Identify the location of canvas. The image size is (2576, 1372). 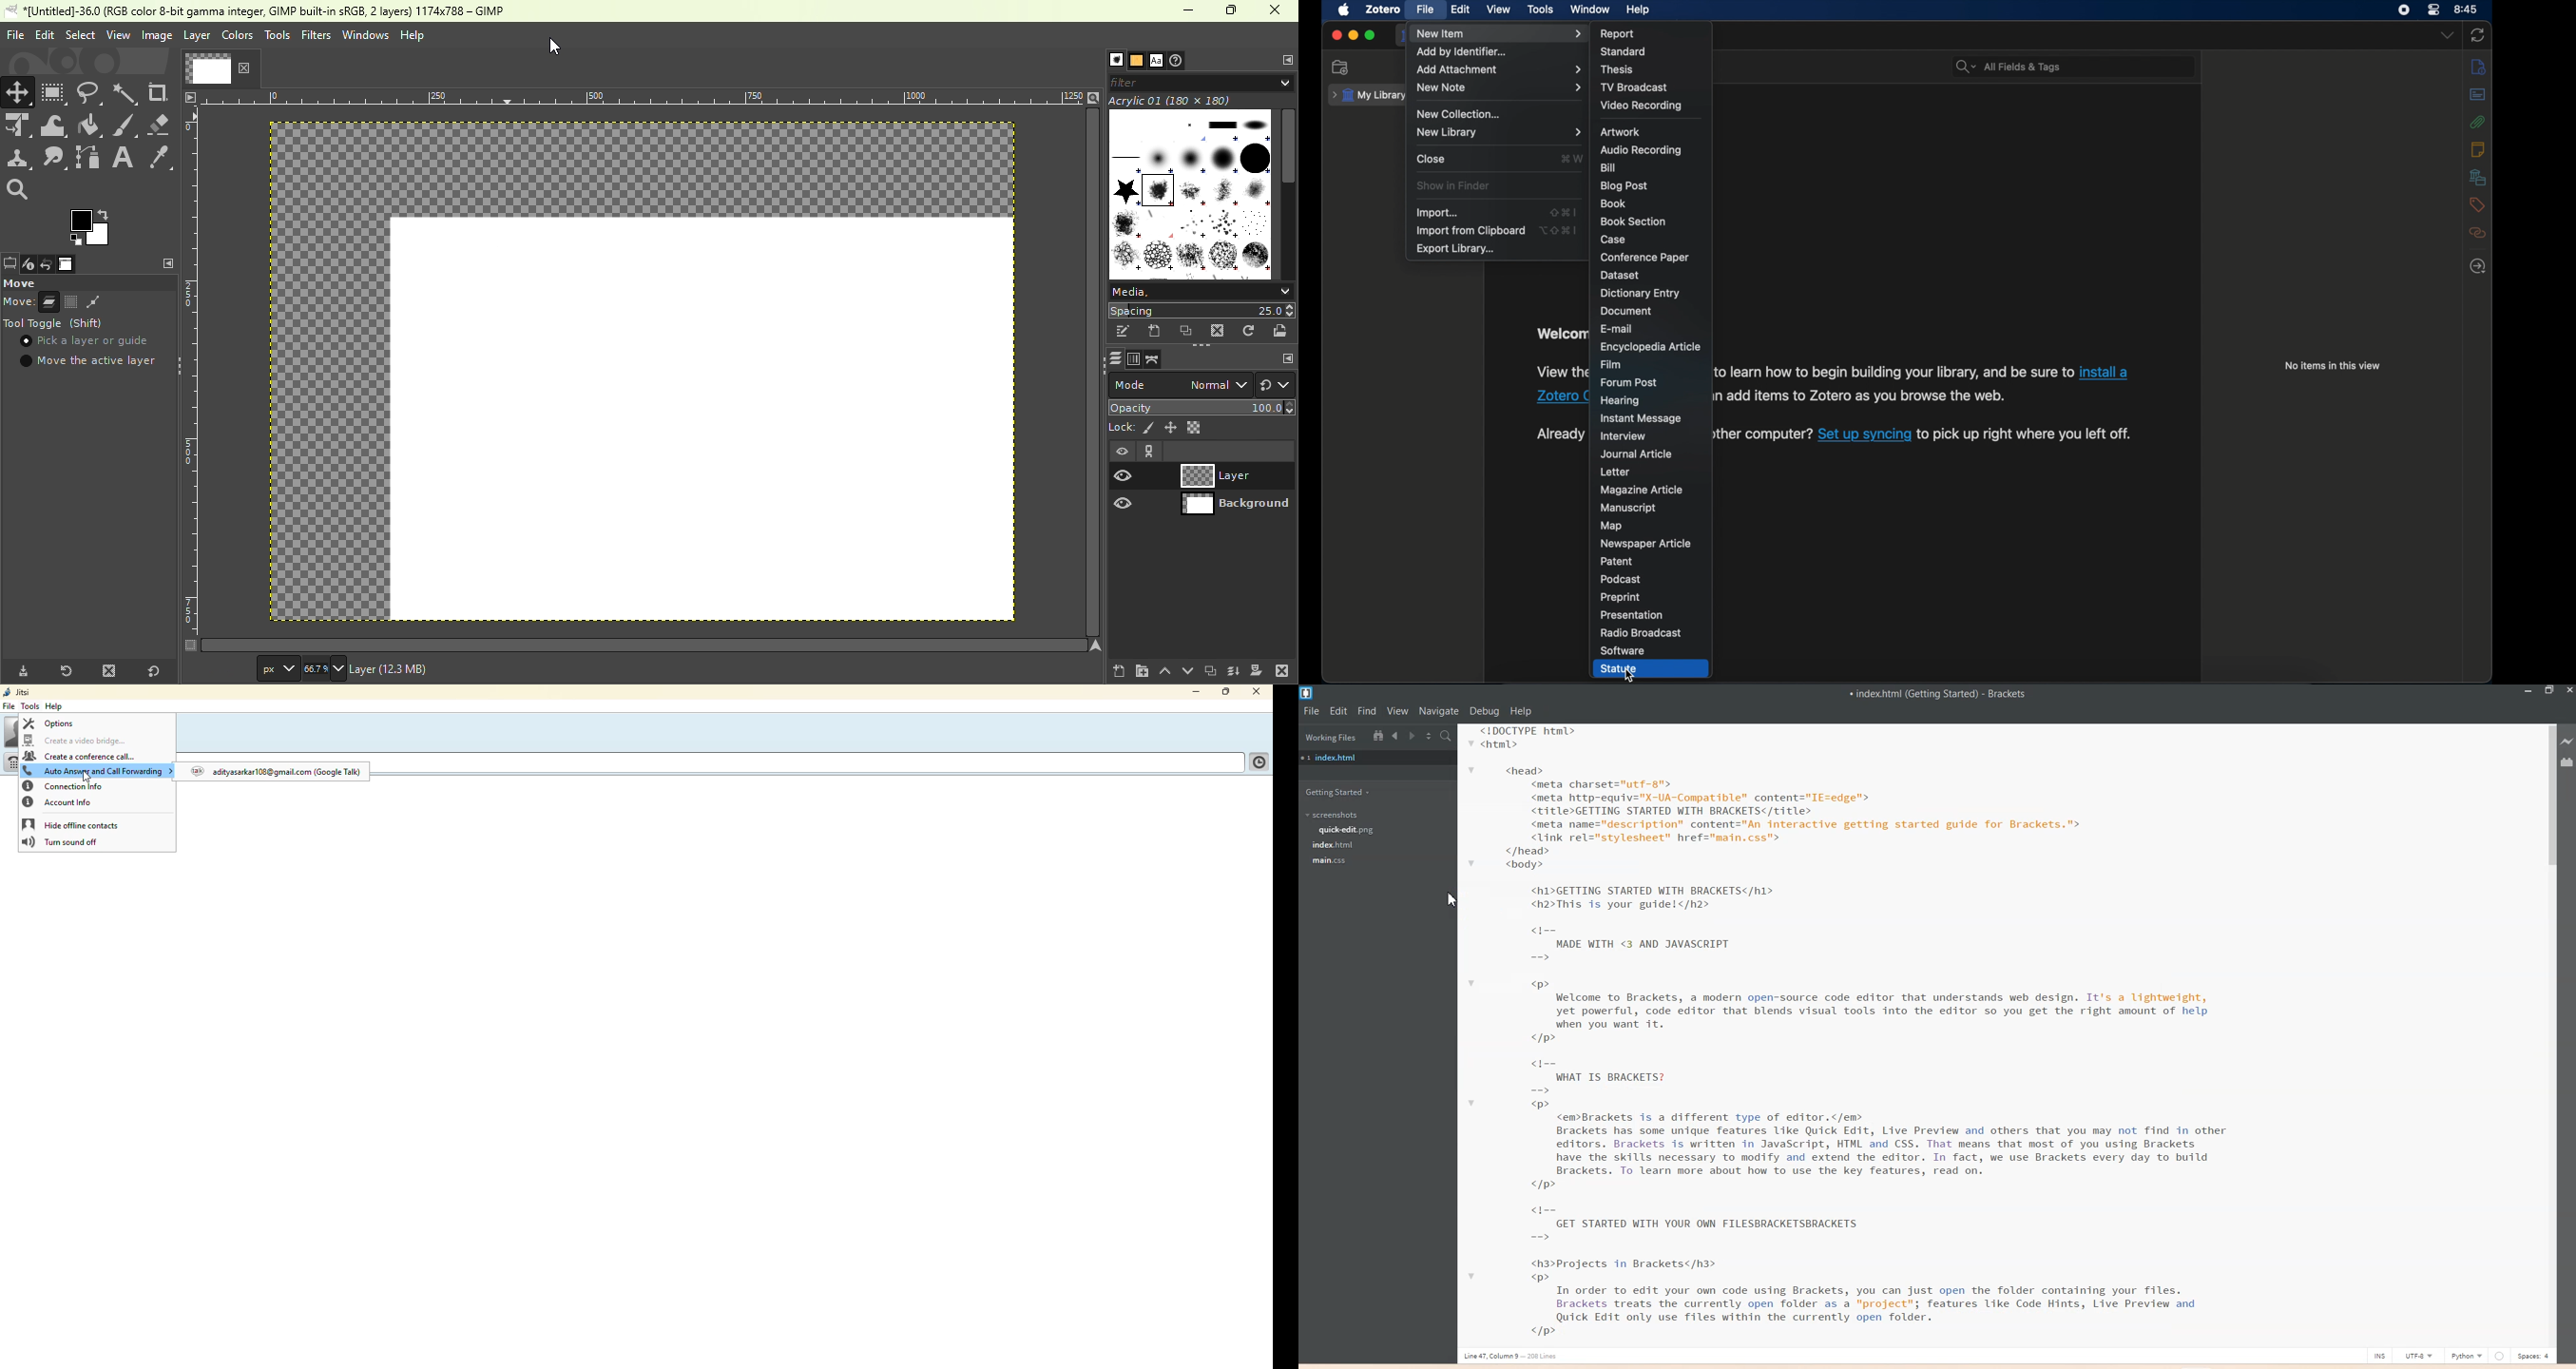
(702, 419).